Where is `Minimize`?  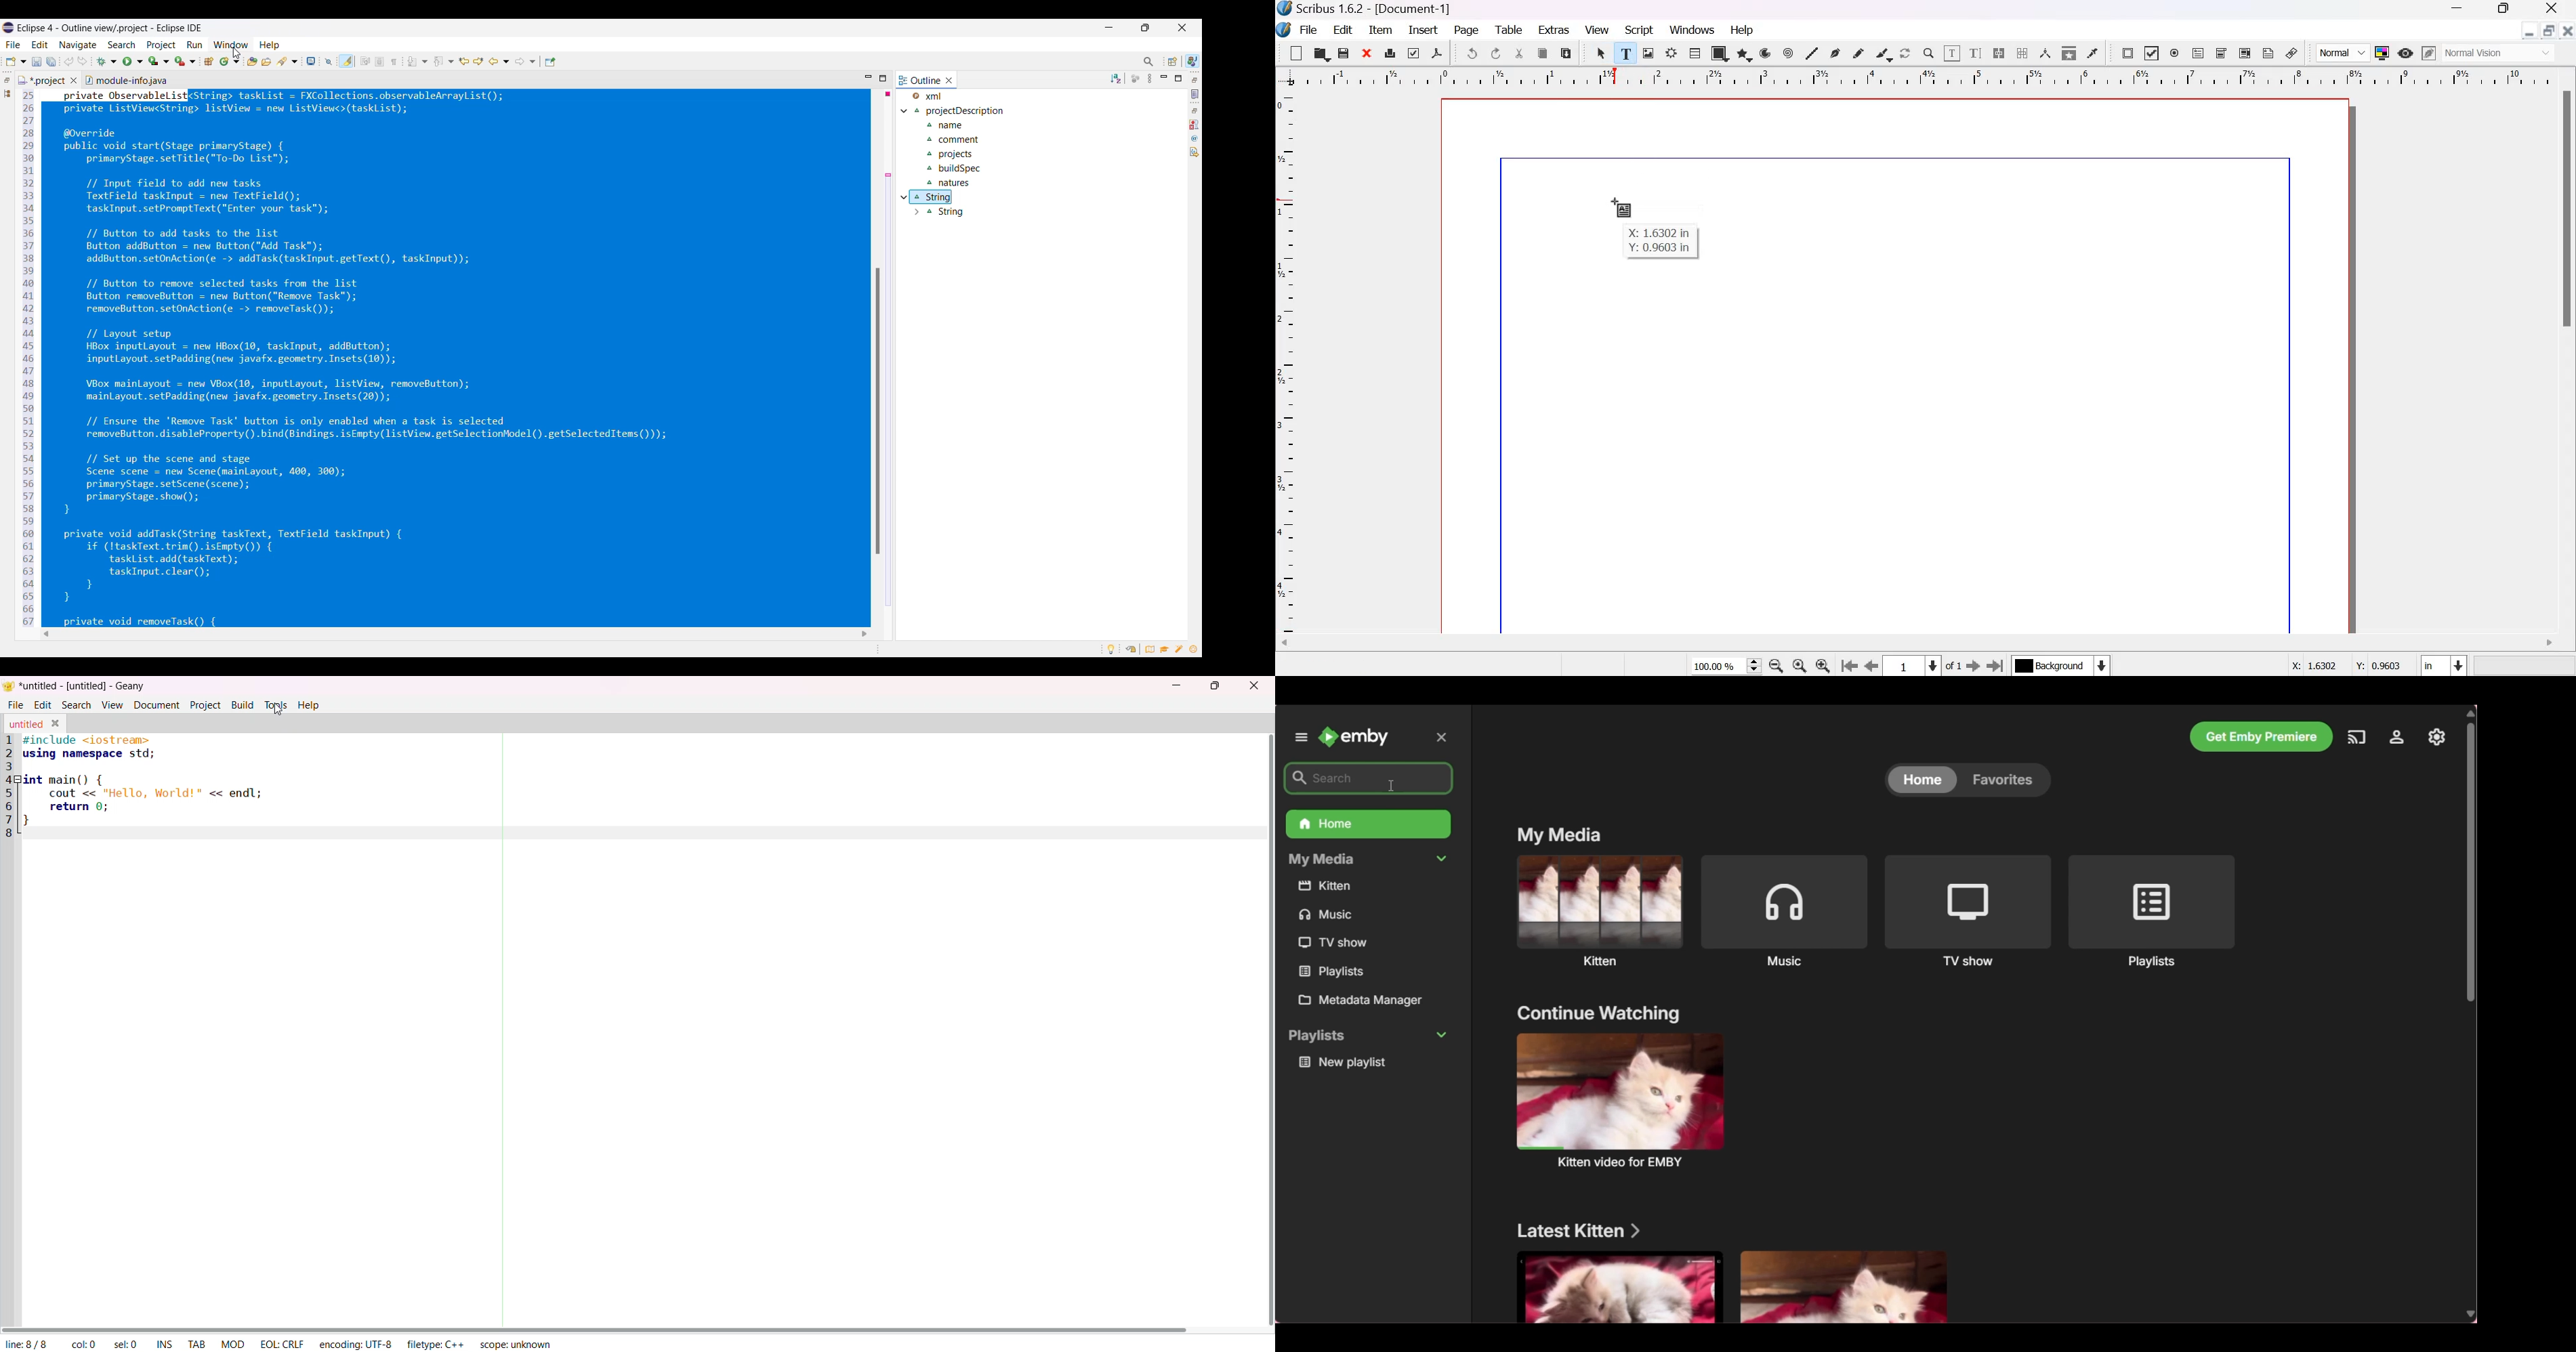
Minimize is located at coordinates (2457, 9).